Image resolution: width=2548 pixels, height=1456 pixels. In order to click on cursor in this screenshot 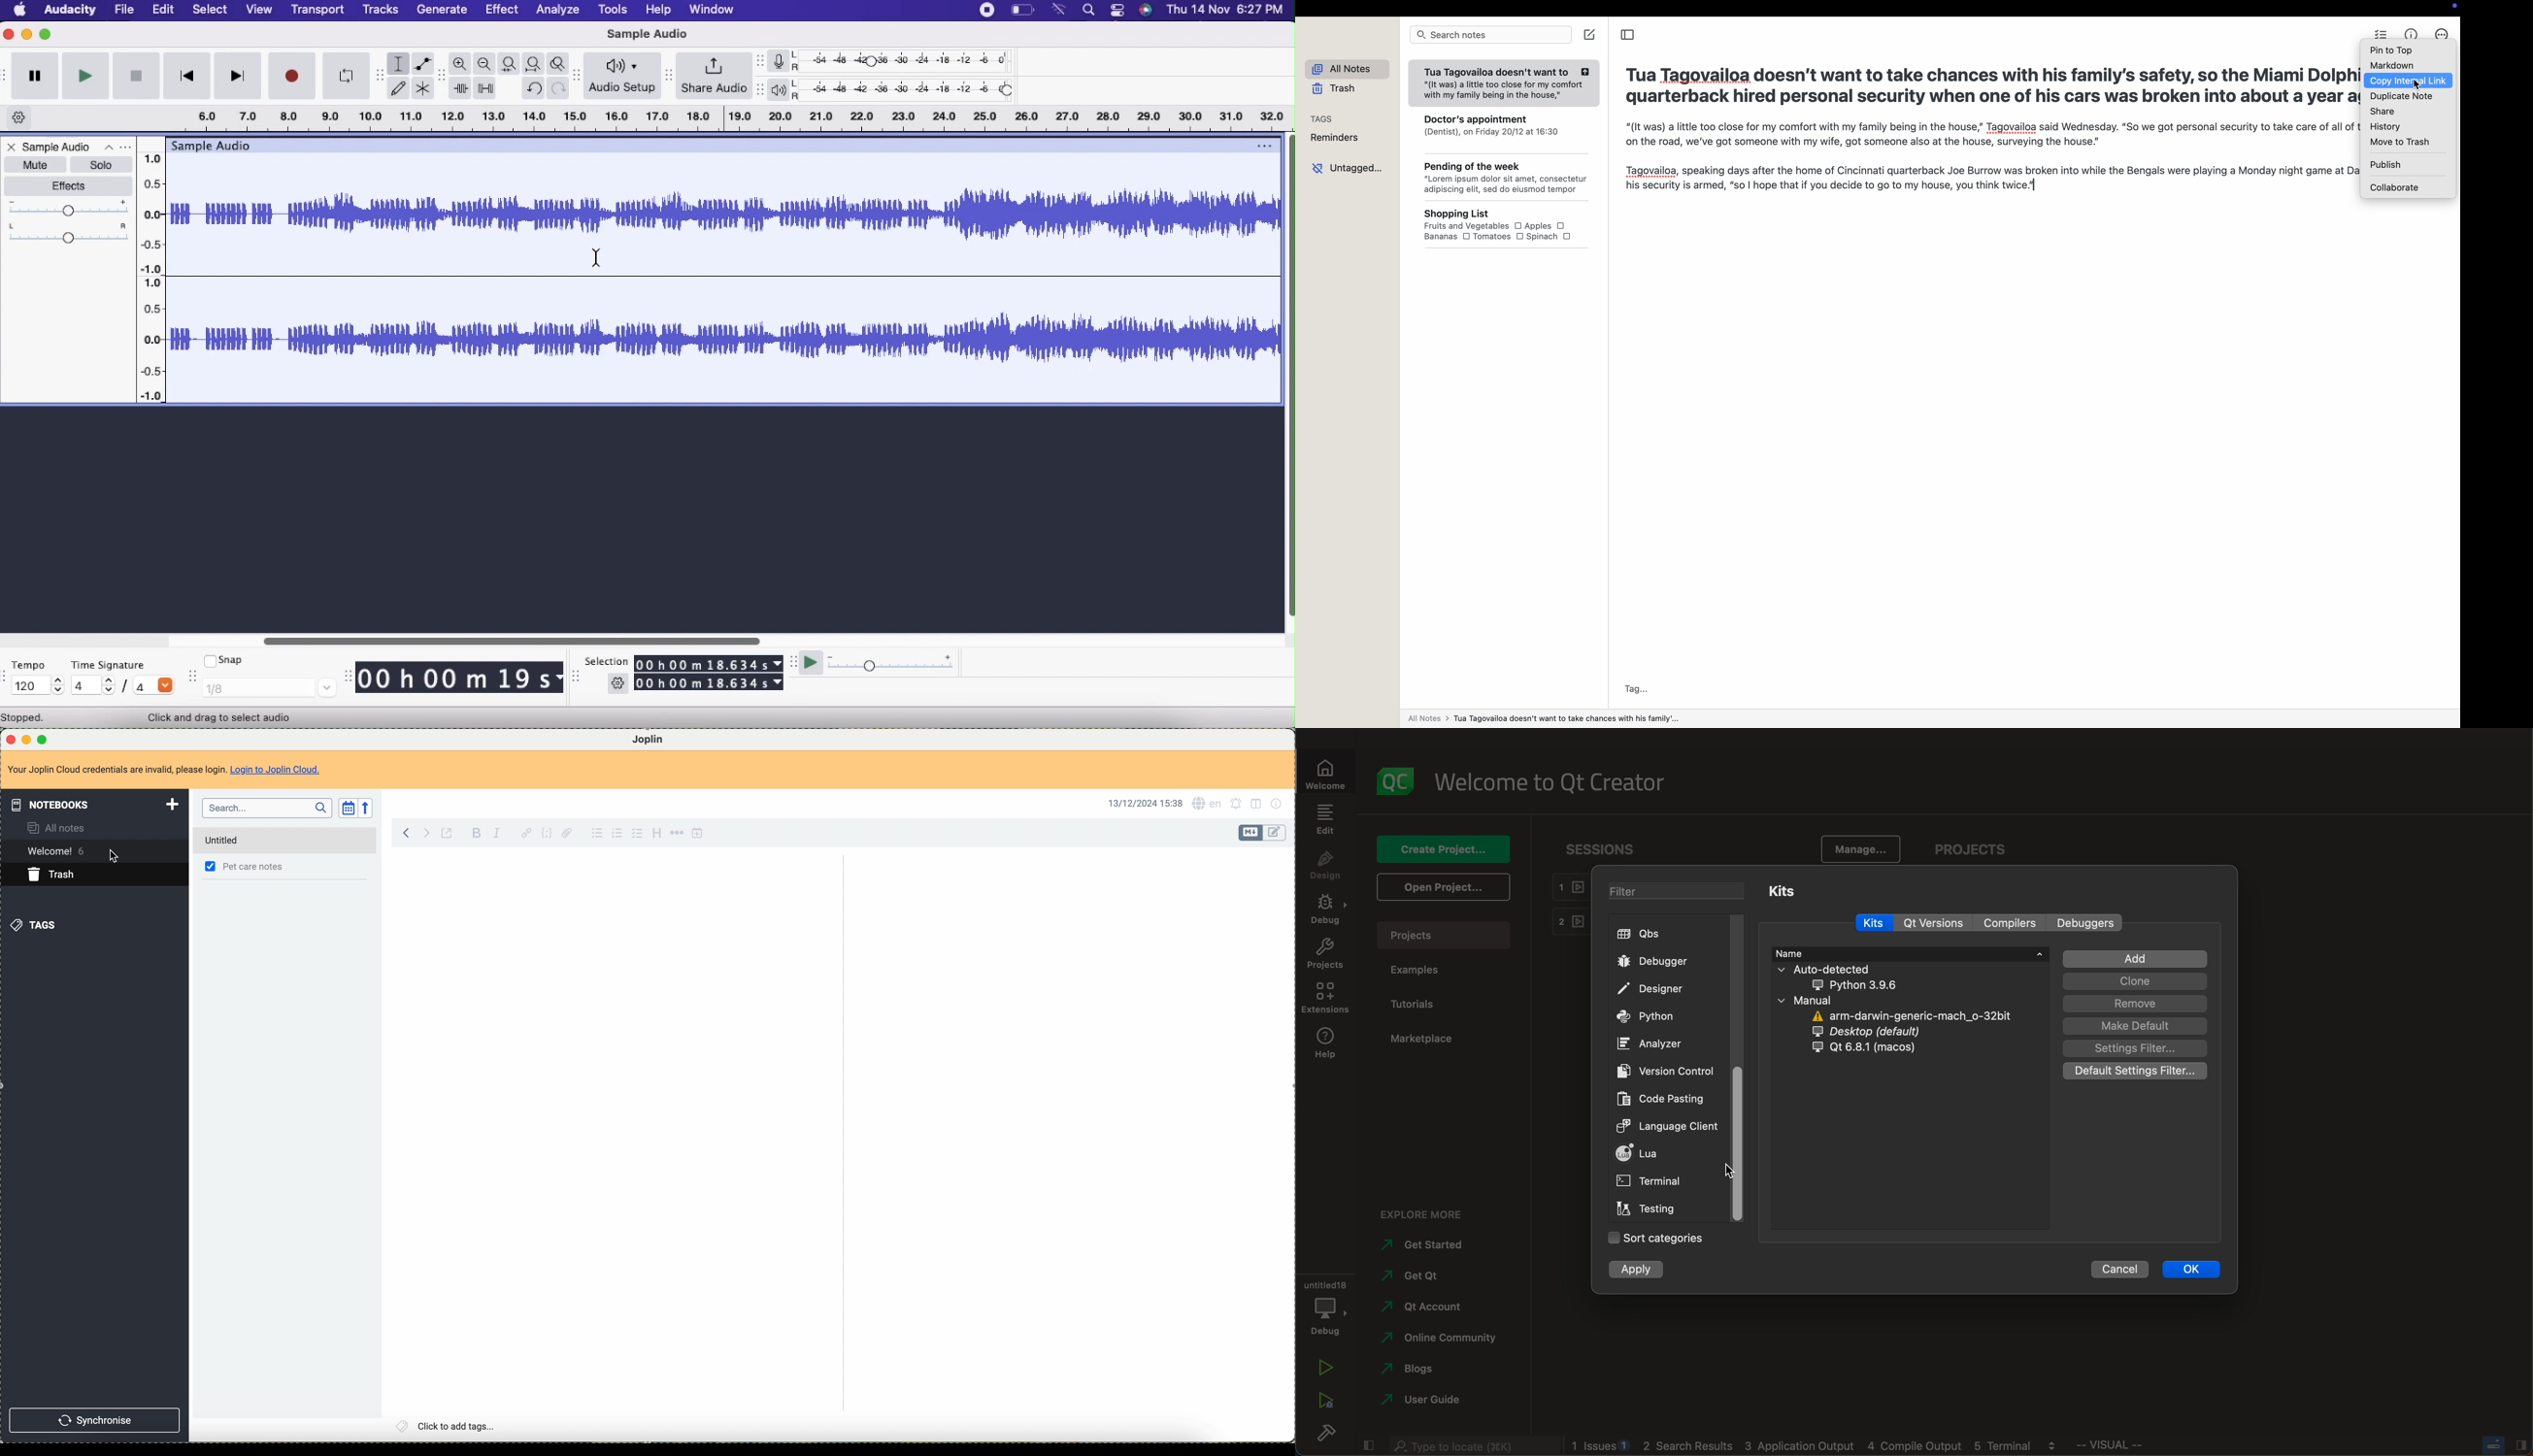, I will do `click(115, 856)`.